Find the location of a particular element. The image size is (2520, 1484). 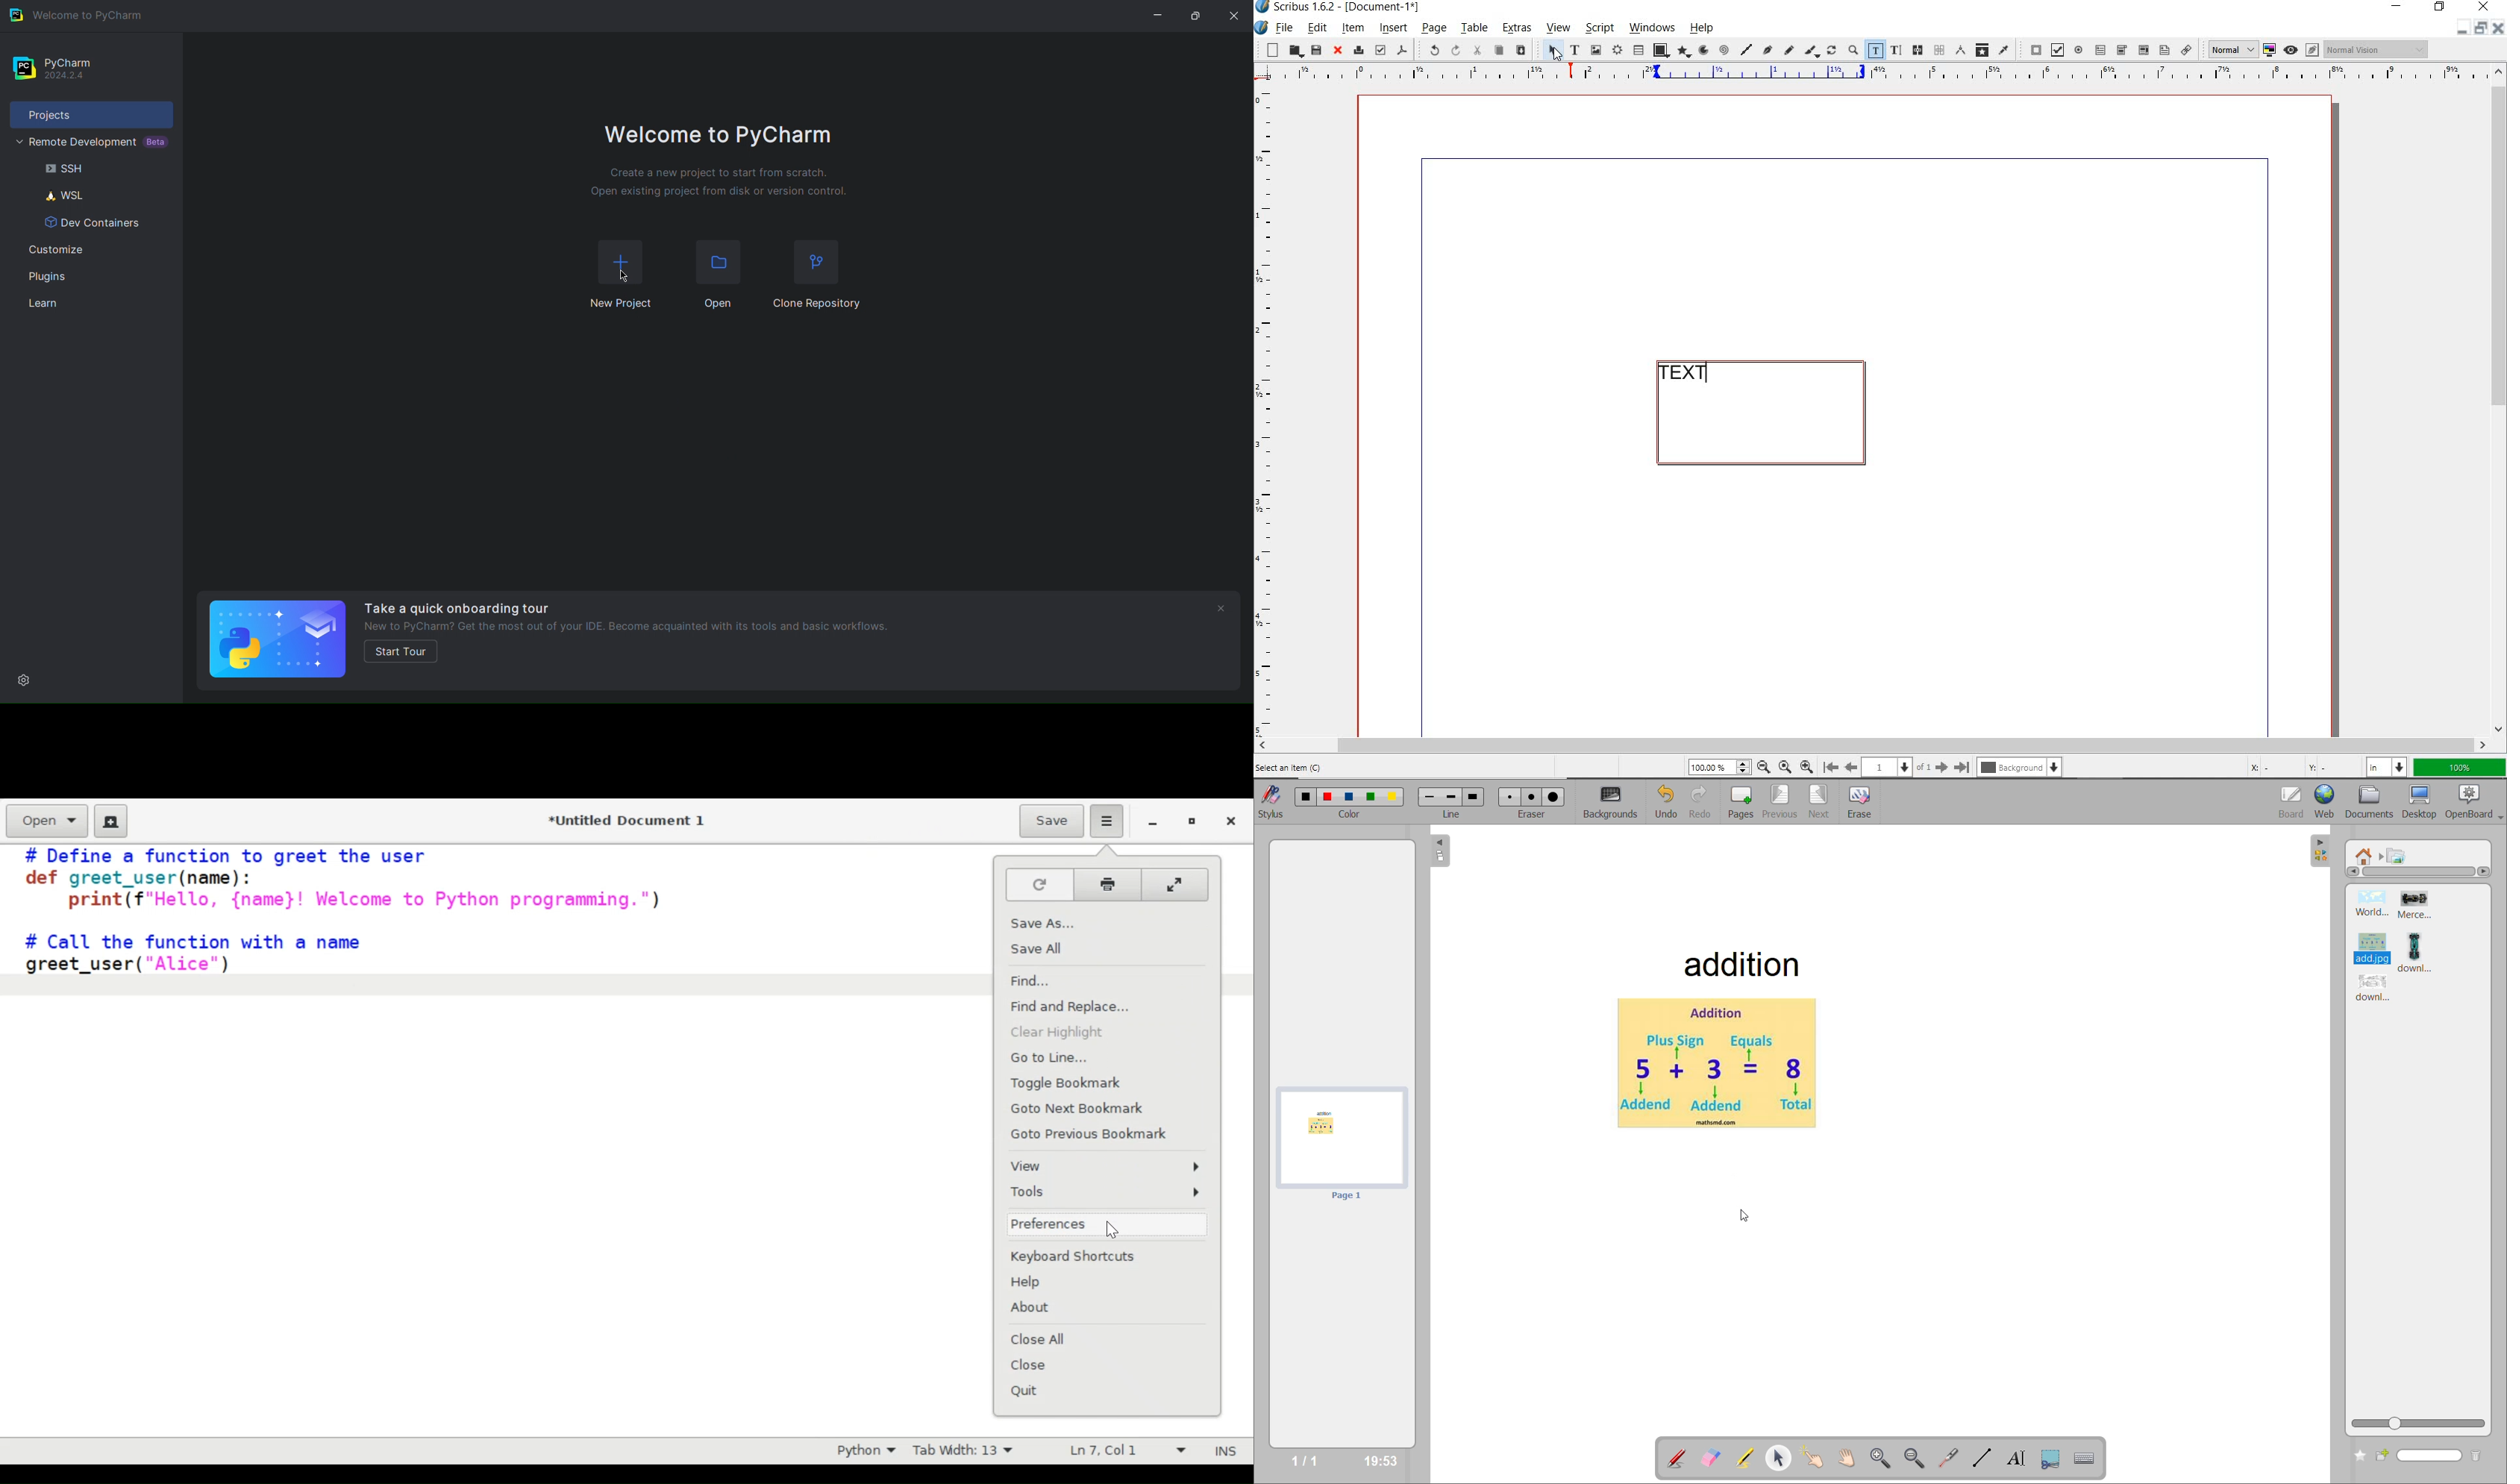

select item is located at coordinates (1551, 50).